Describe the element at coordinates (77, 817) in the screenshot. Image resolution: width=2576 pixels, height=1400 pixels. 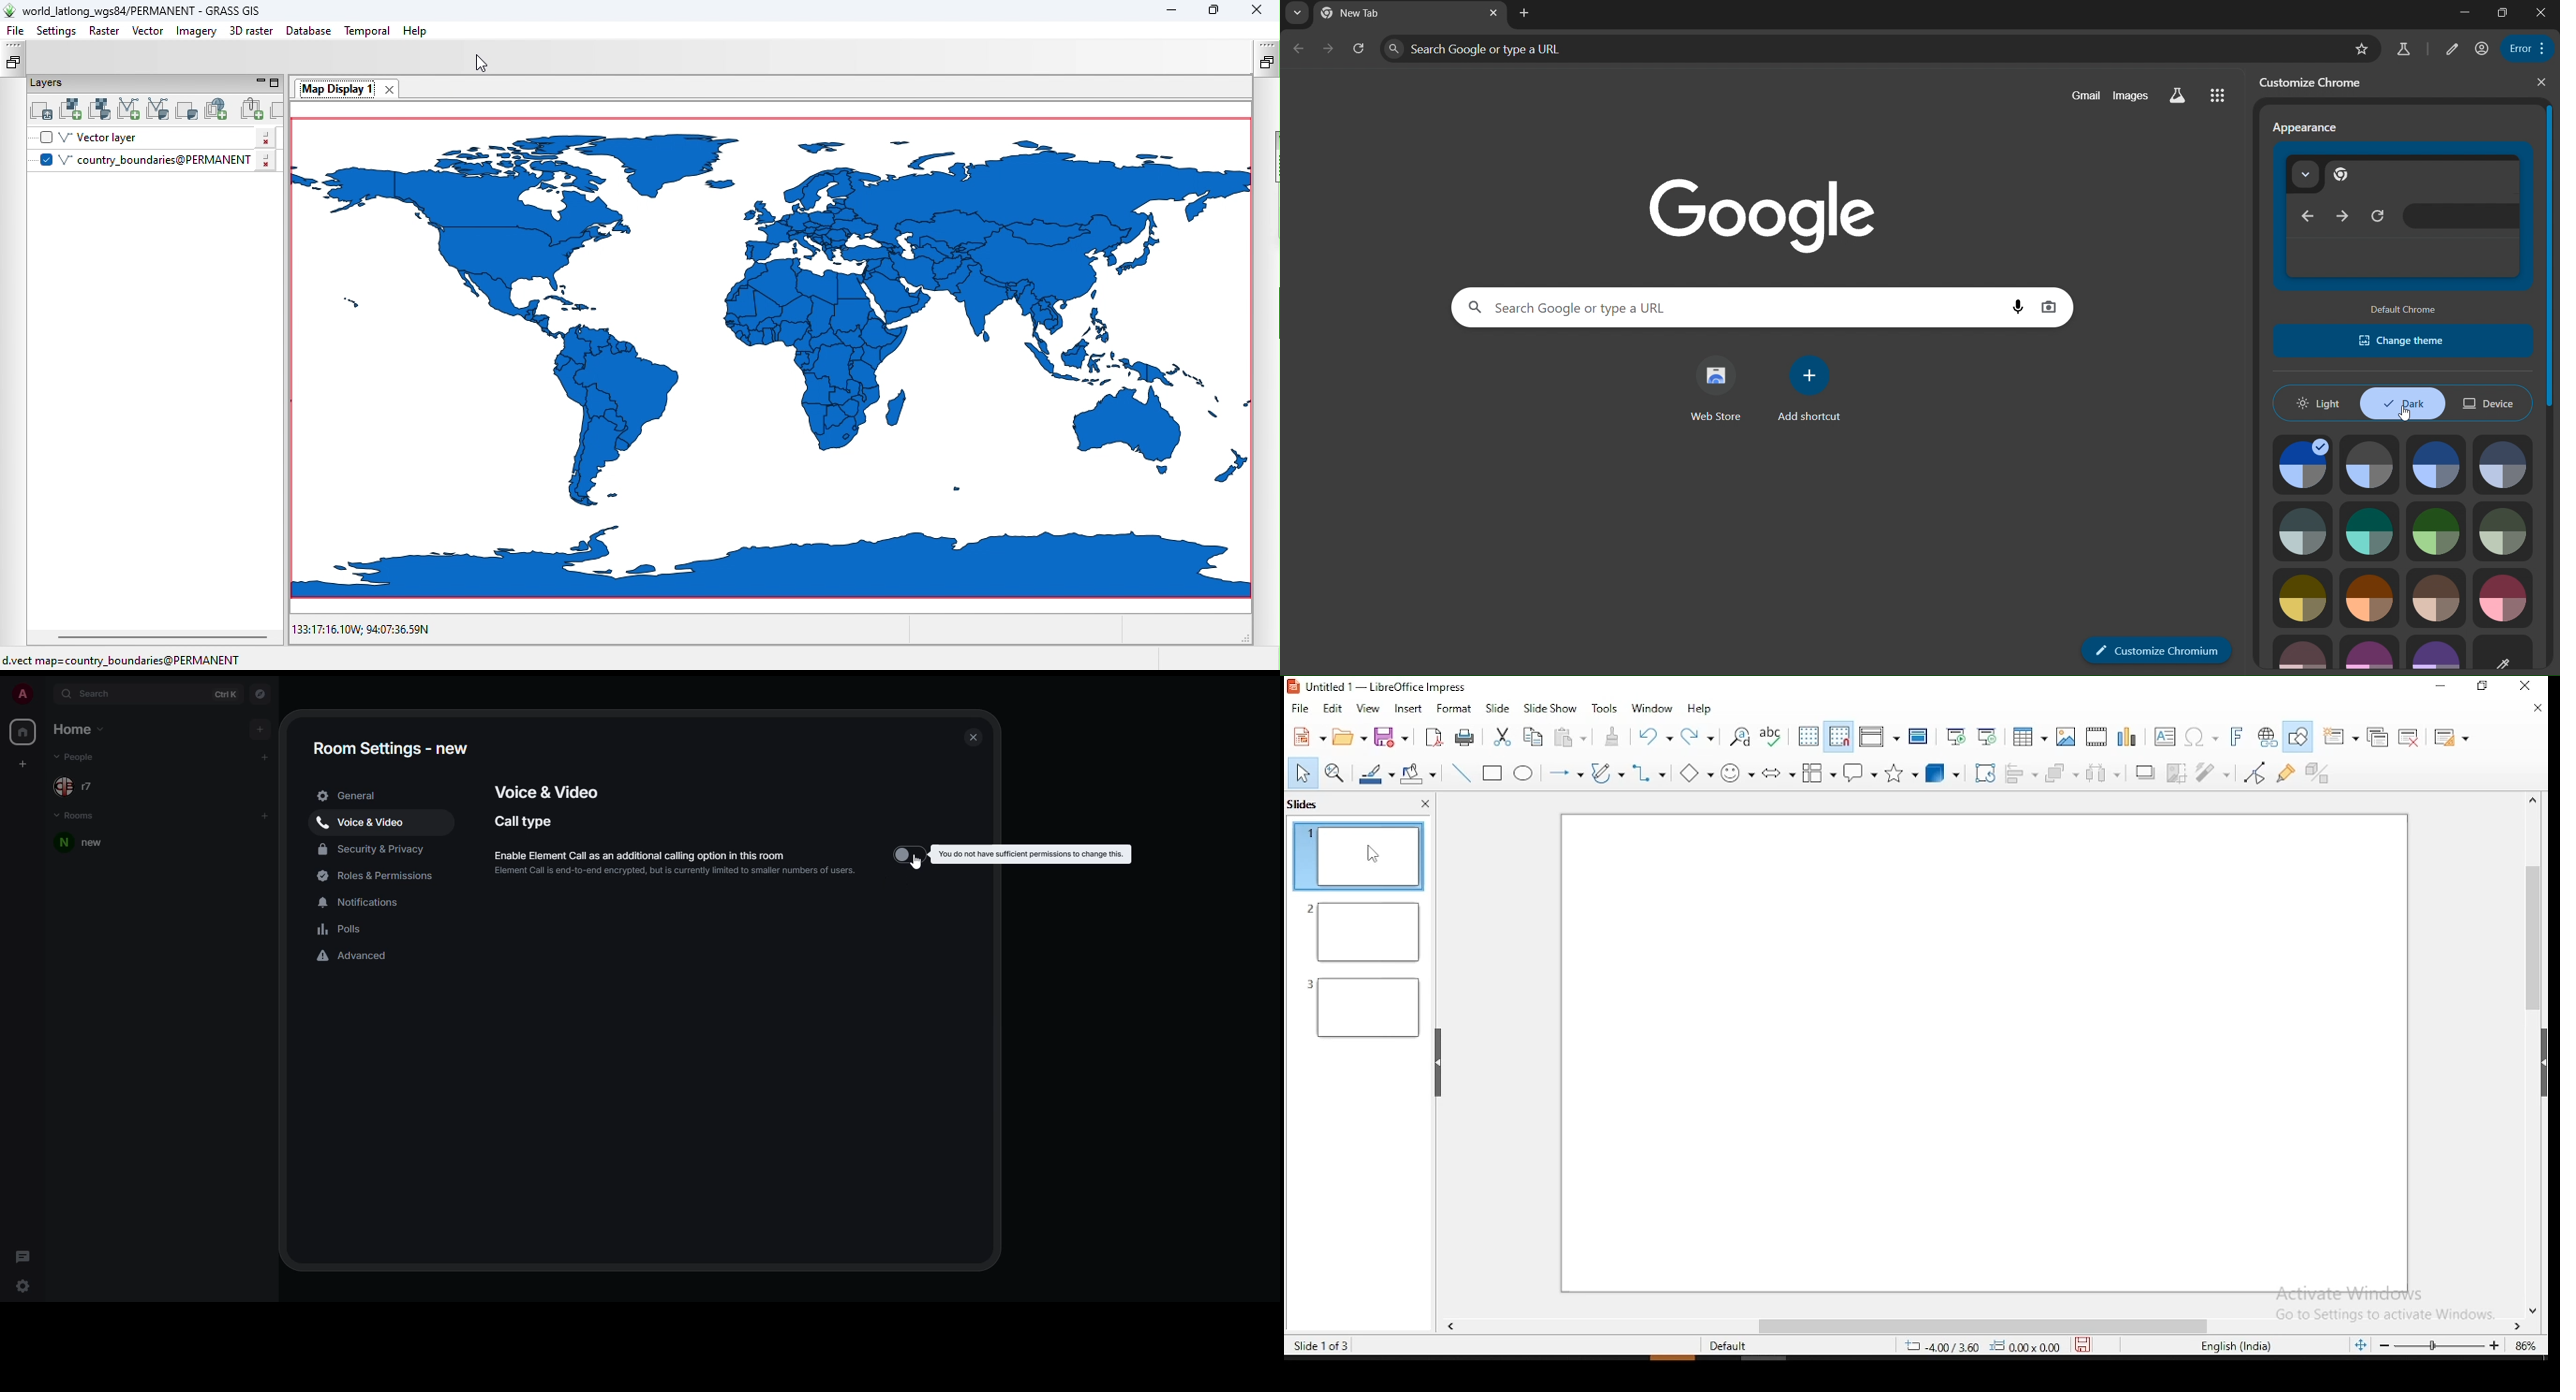
I see `rooms` at that location.